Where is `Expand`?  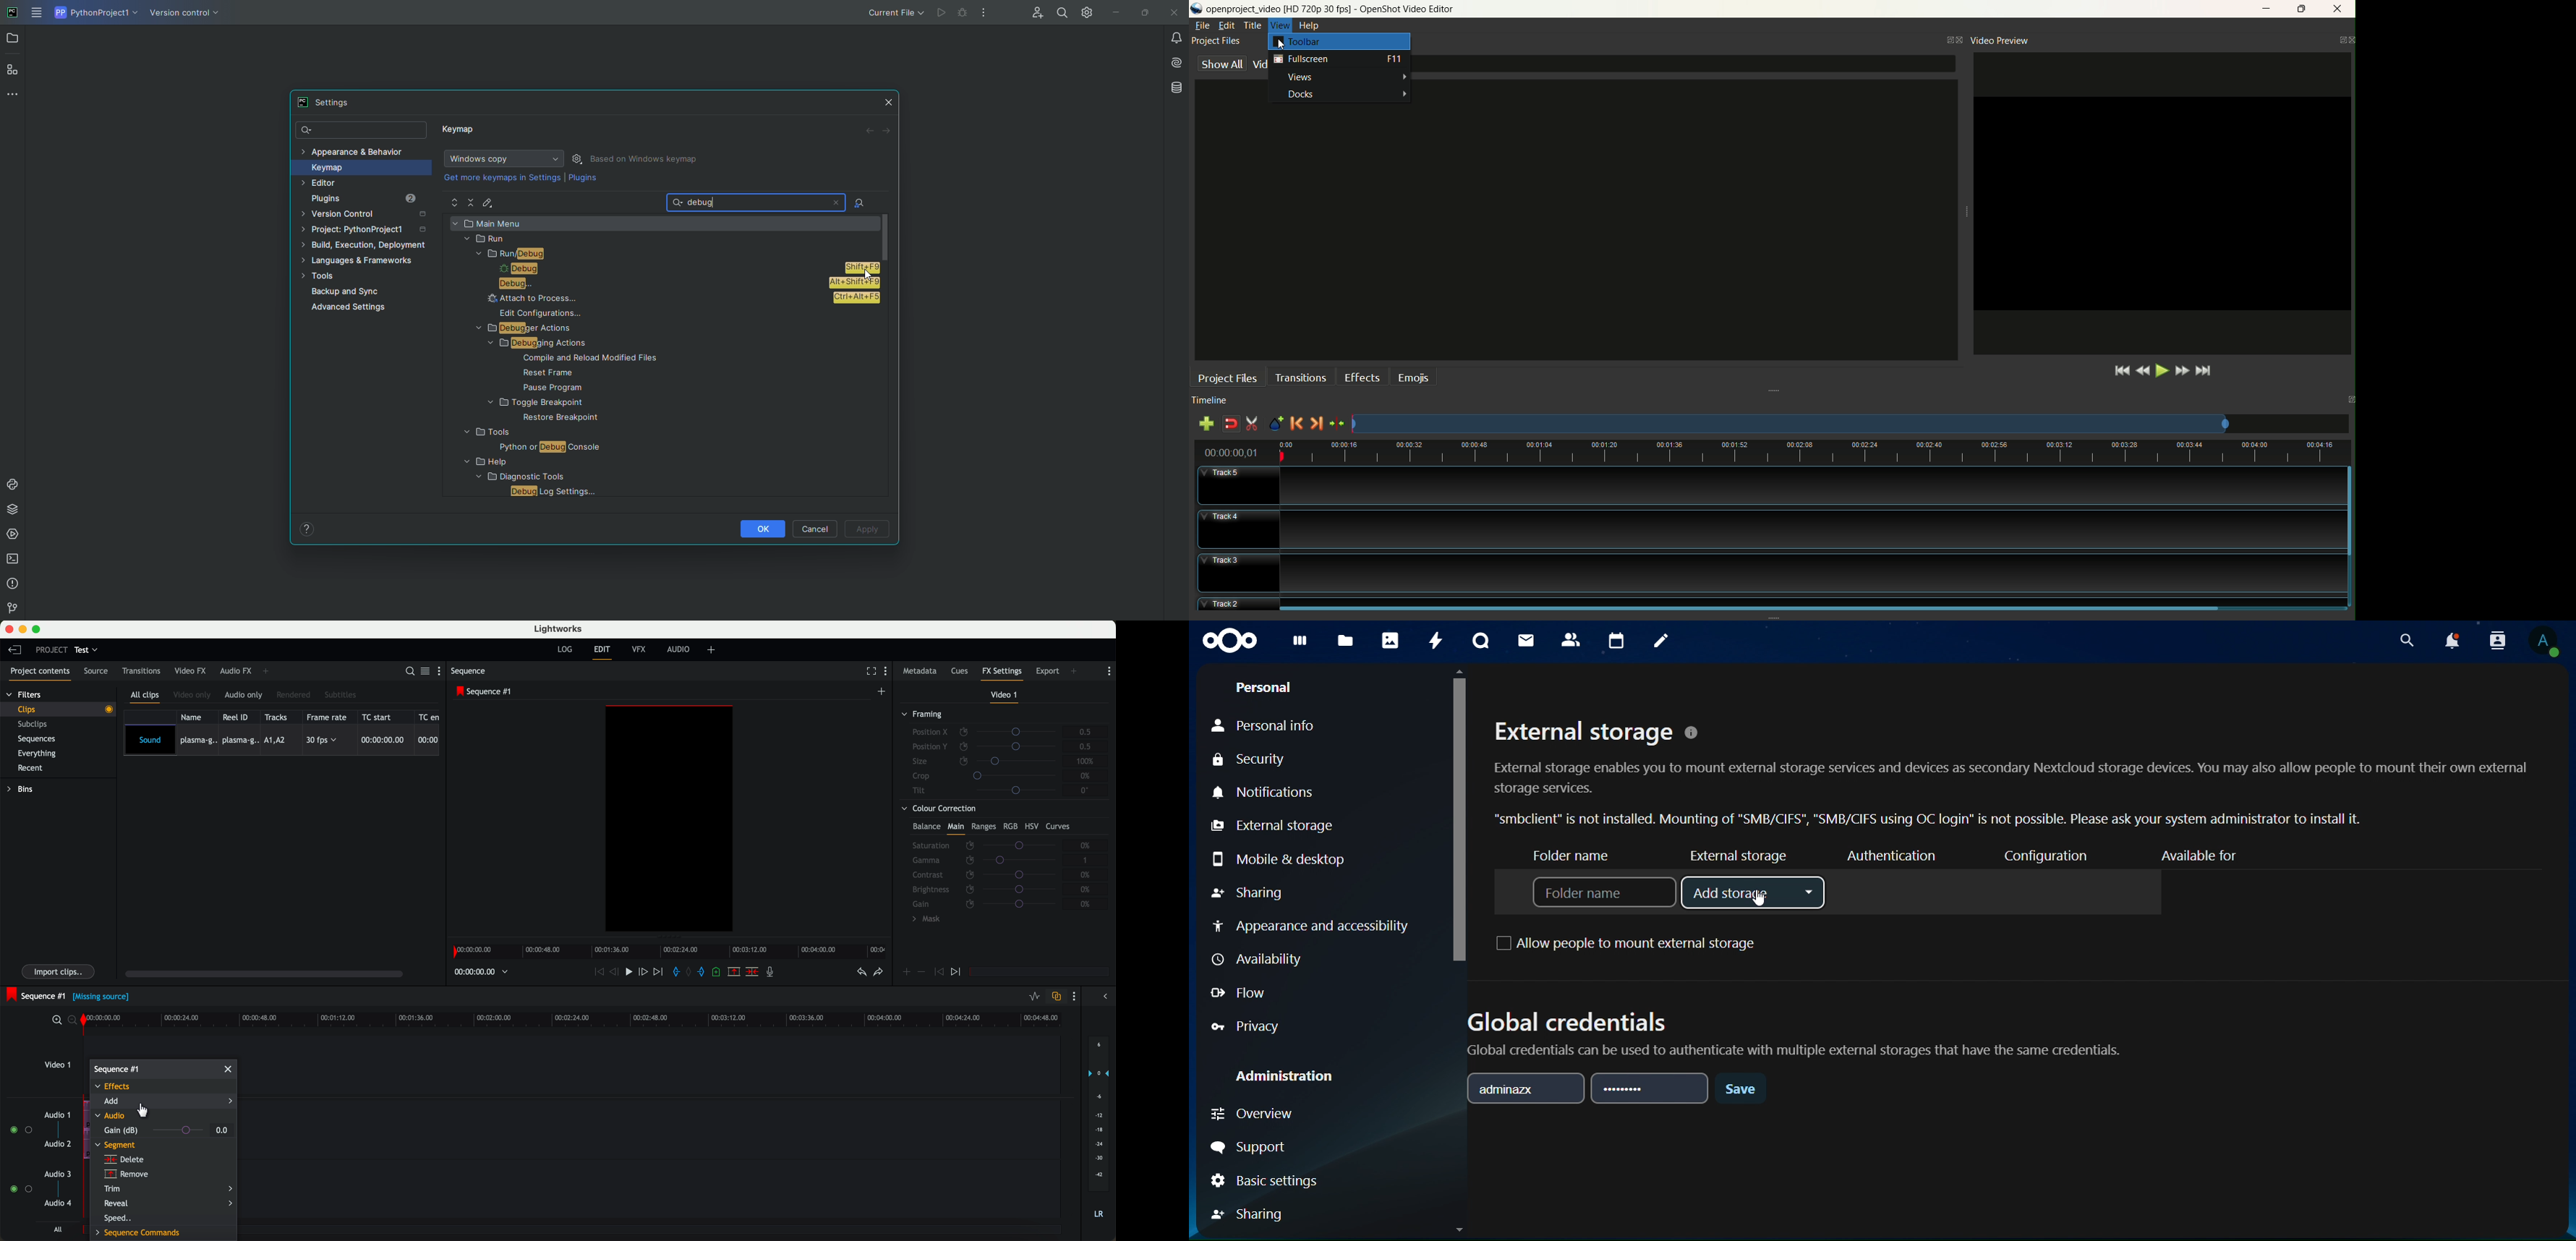
Expand is located at coordinates (455, 203).